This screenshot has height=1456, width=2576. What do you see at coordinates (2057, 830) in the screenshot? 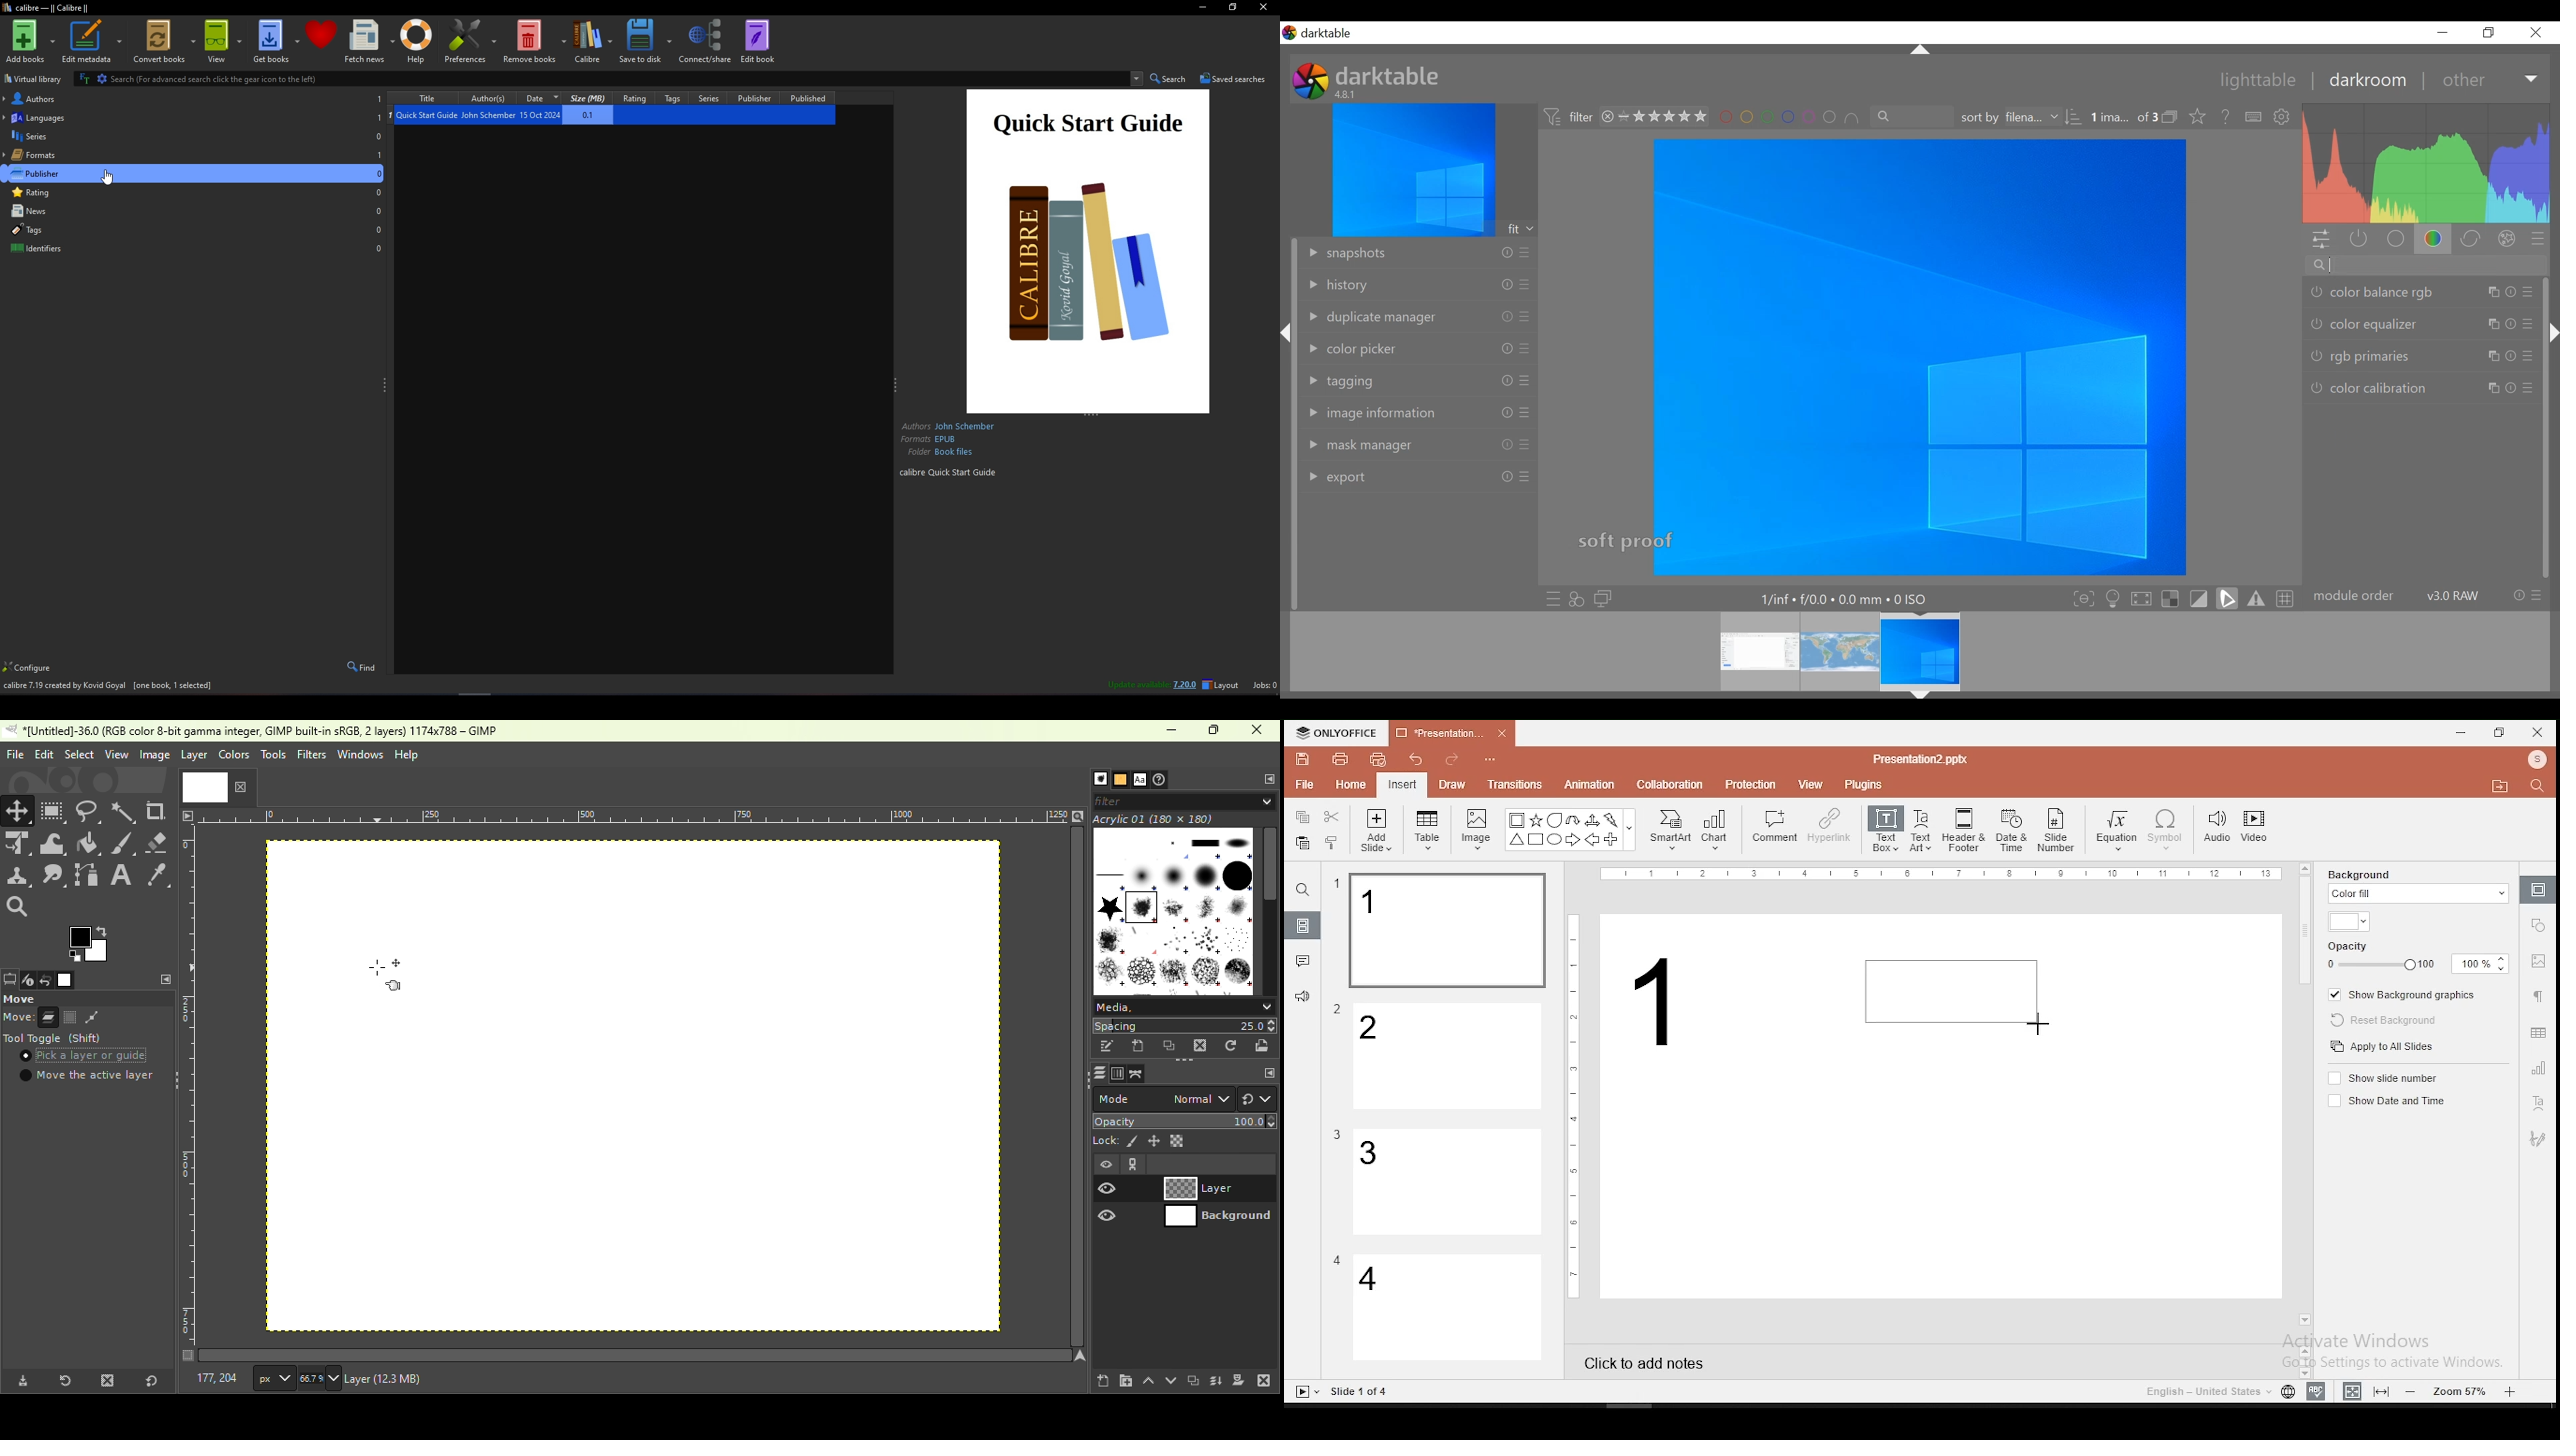
I see `slide number` at bounding box center [2057, 830].